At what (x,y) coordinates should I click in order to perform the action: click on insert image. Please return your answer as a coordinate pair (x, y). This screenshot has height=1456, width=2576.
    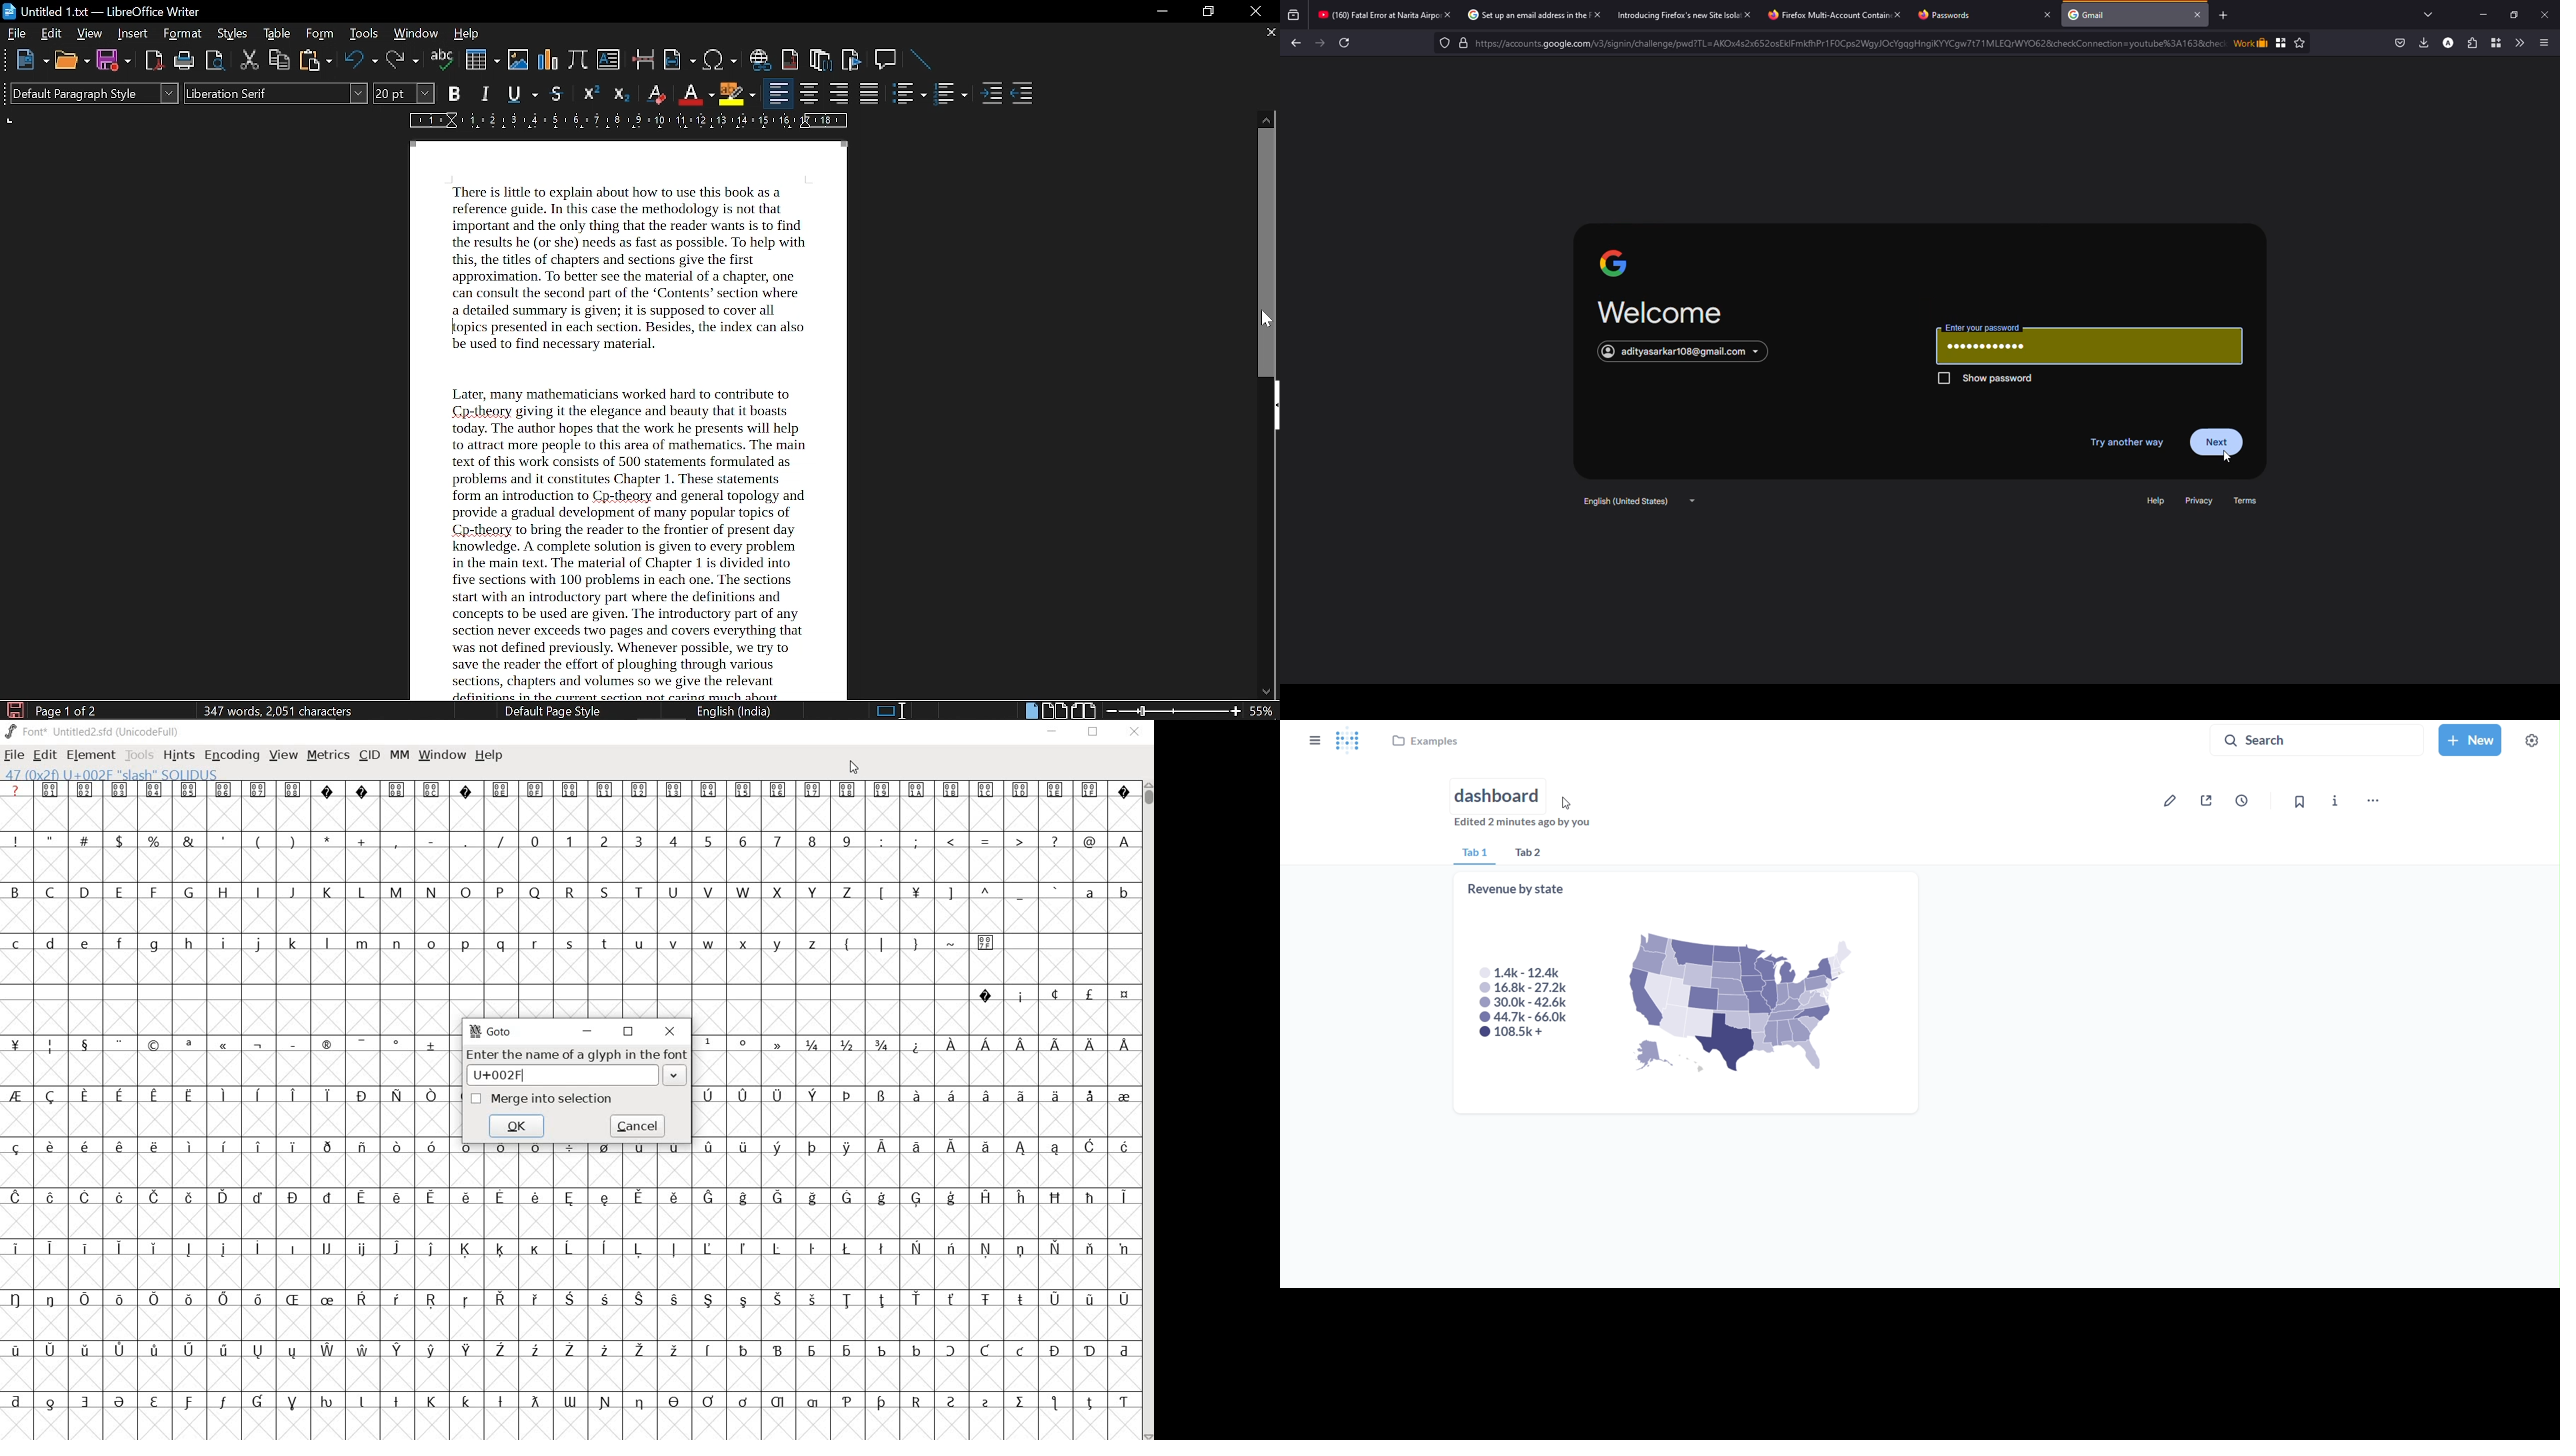
    Looking at the image, I should click on (518, 62).